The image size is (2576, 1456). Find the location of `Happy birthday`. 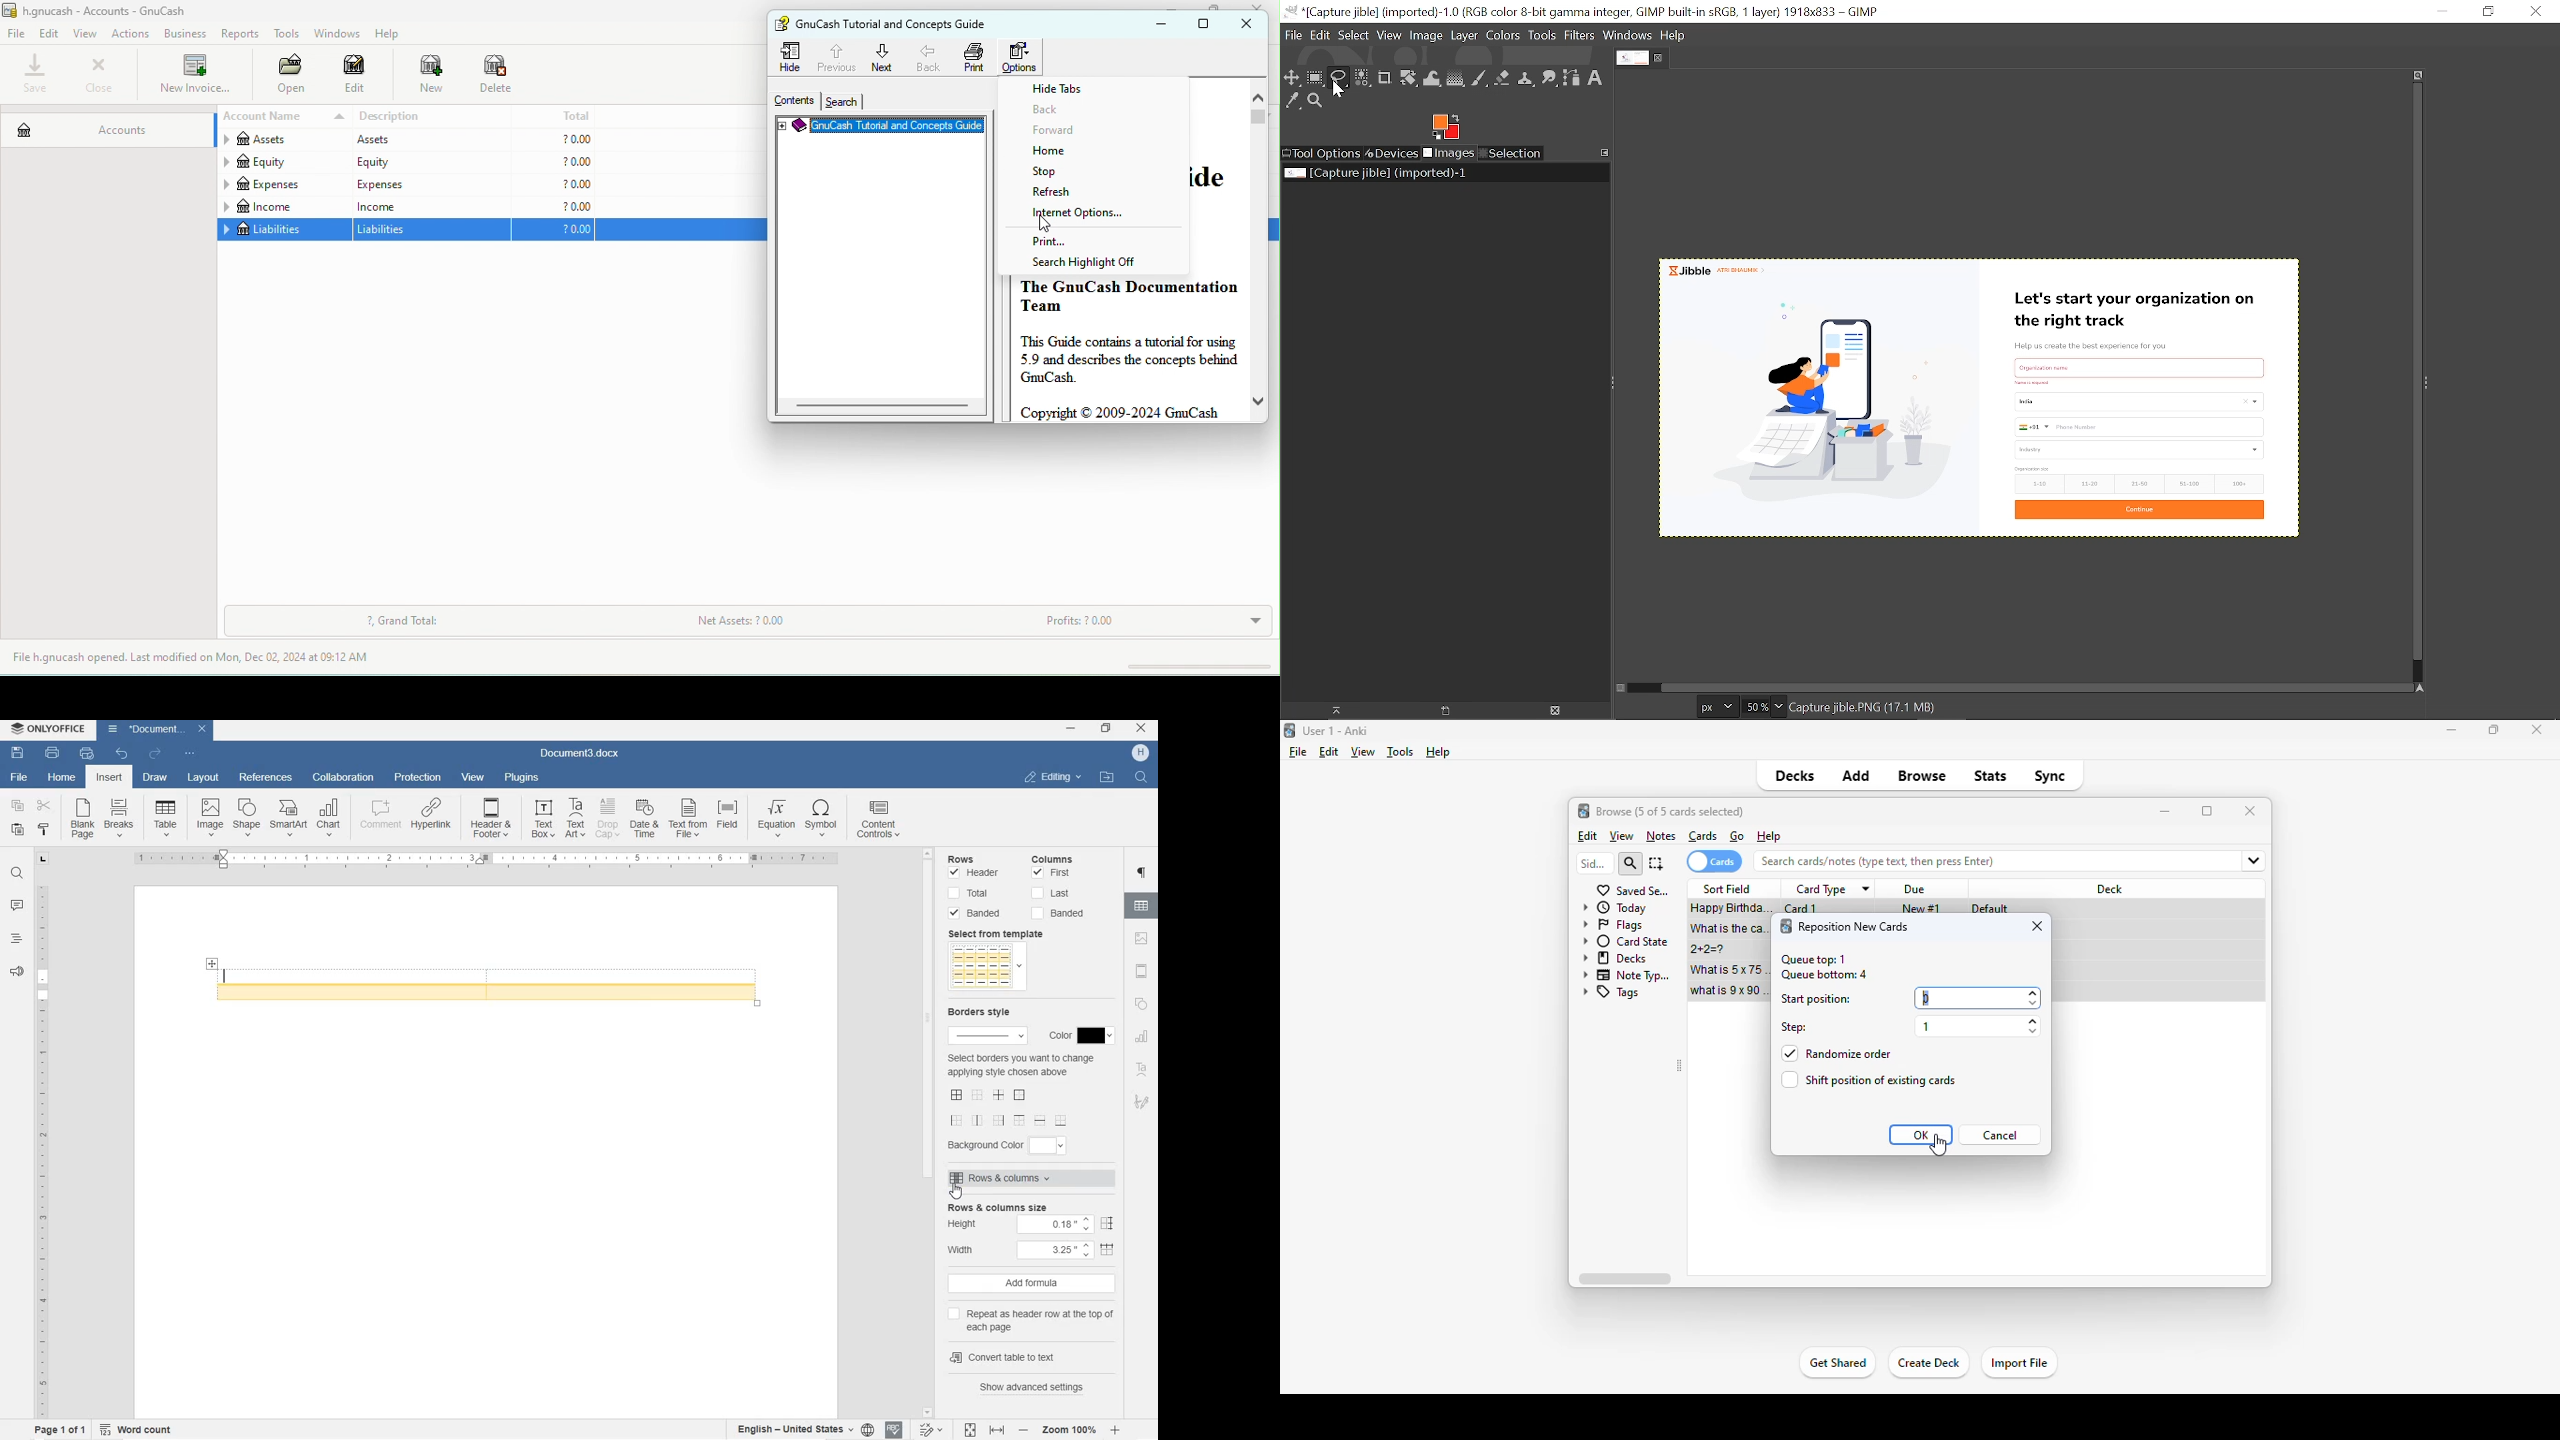

Happy birthday is located at coordinates (1728, 911).